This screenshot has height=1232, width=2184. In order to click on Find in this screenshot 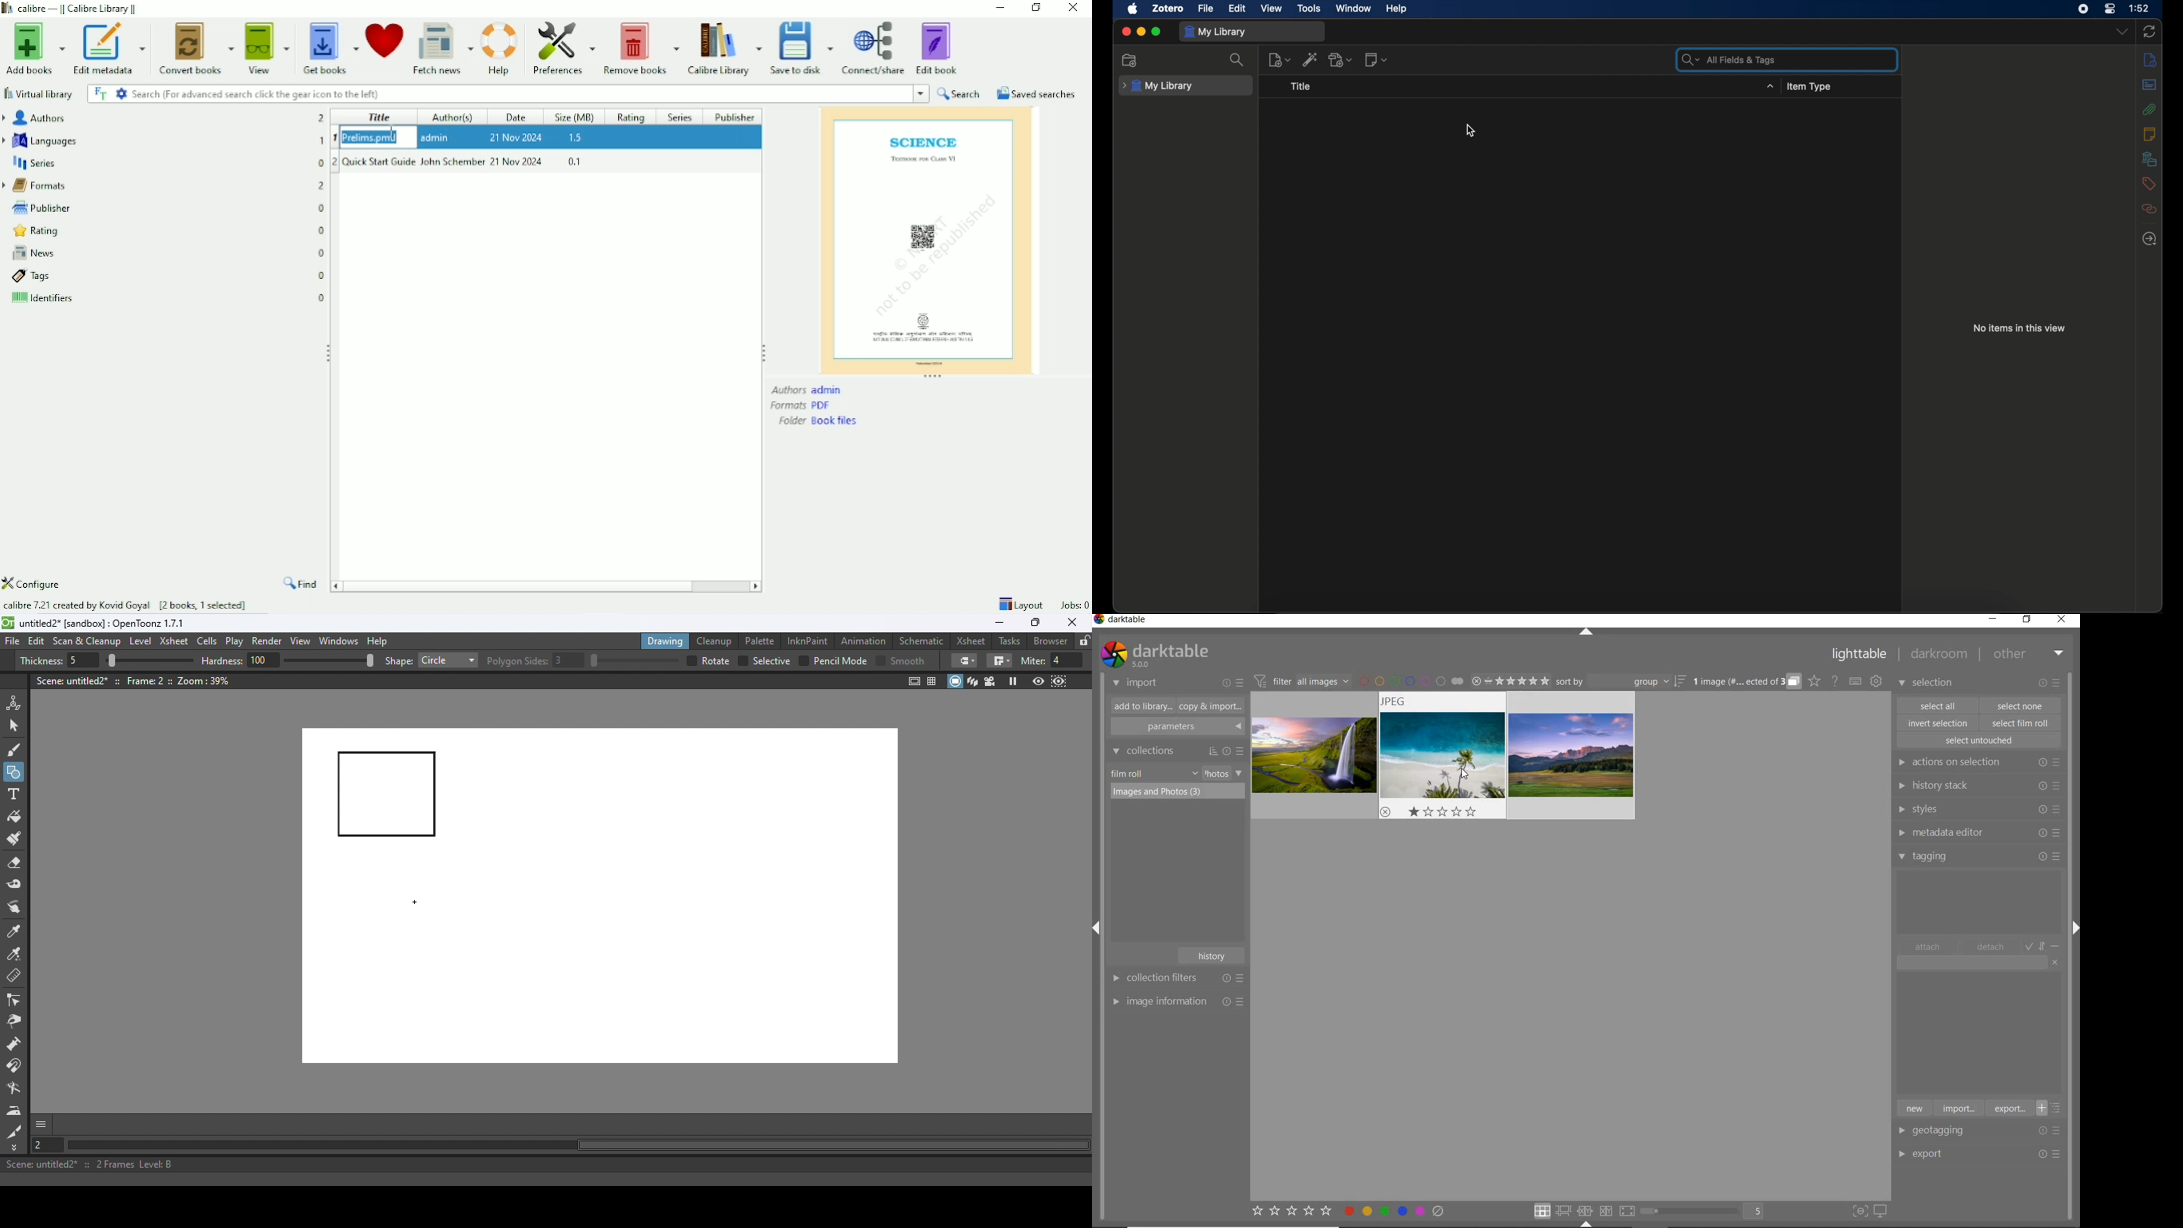, I will do `click(302, 584)`.